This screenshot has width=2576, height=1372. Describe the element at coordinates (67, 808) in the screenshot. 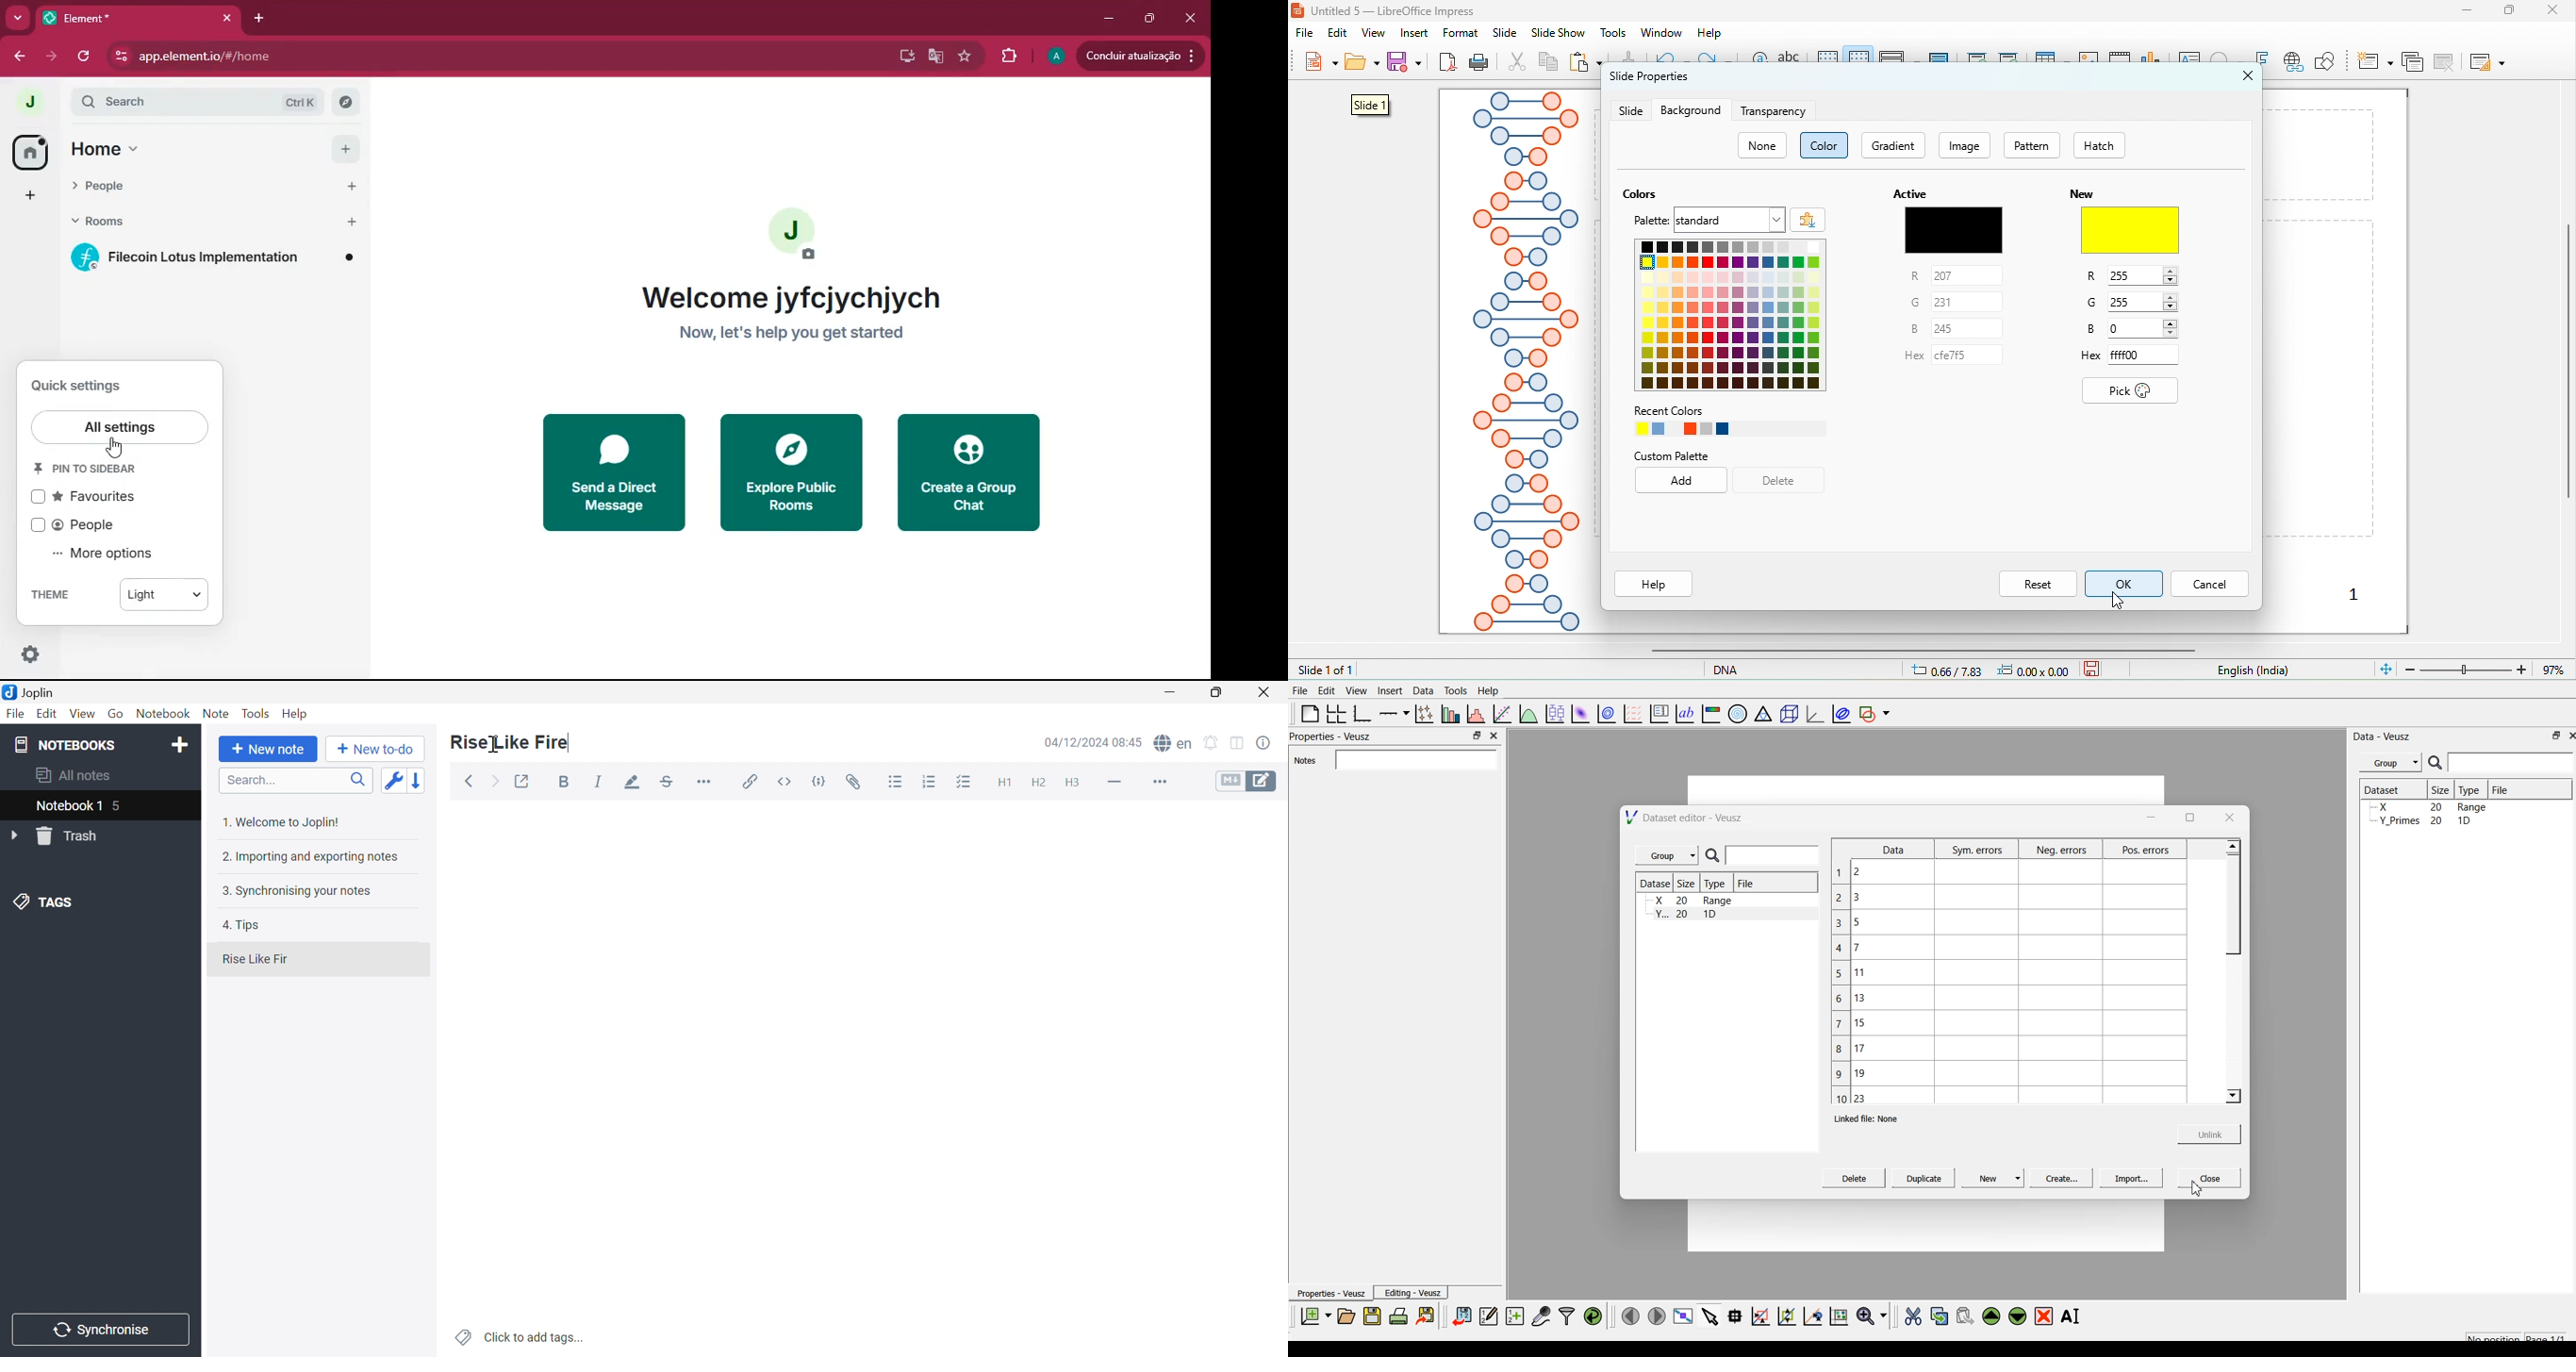

I see `Notebook 1` at that location.